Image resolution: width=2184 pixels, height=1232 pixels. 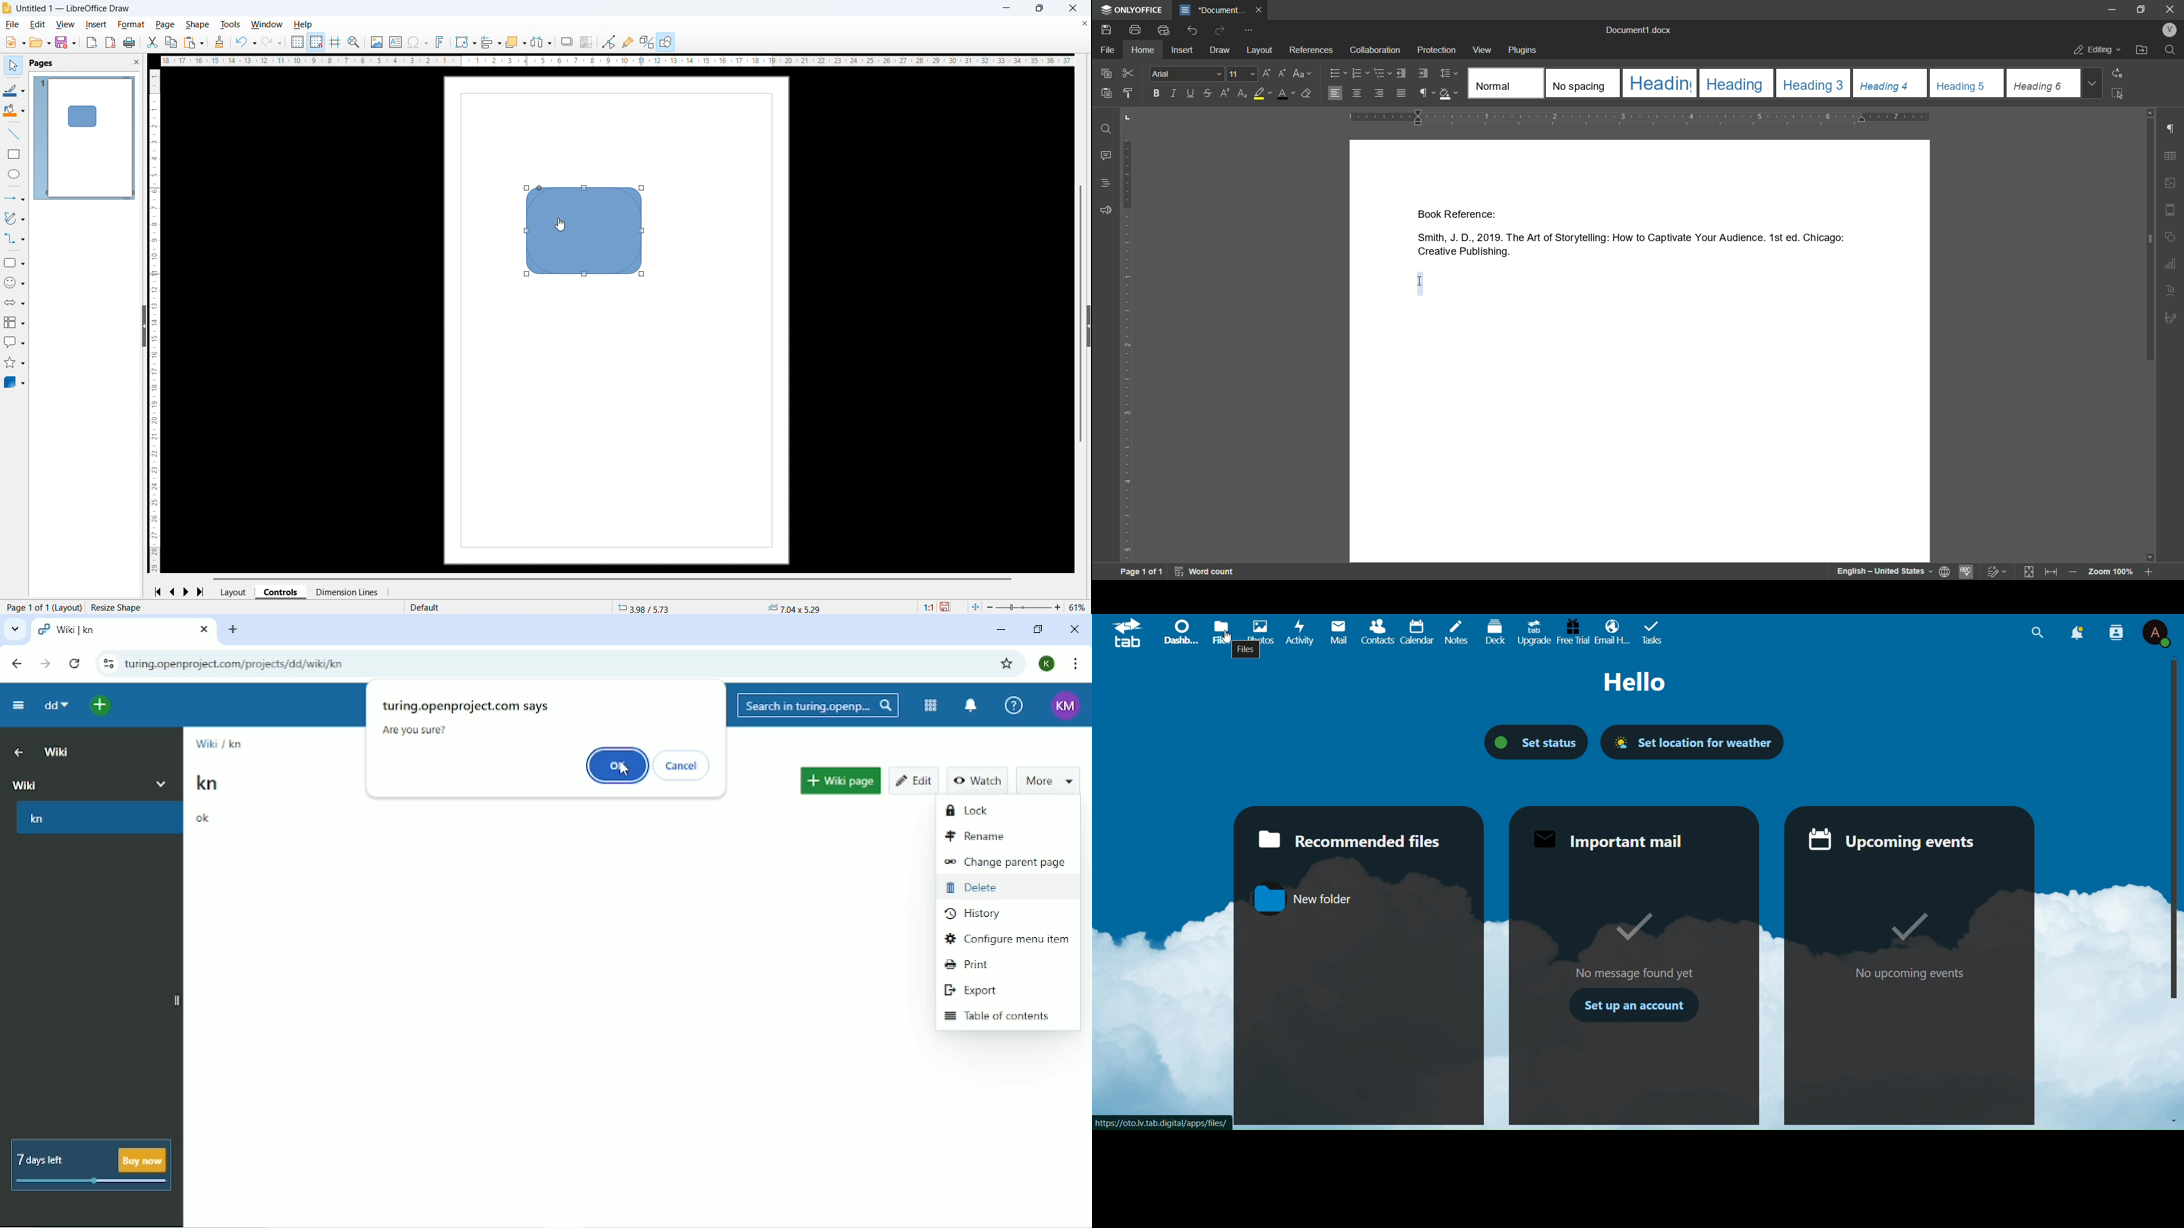 What do you see at coordinates (335, 43) in the screenshot?
I see `Guidelines while moving ` at bounding box center [335, 43].